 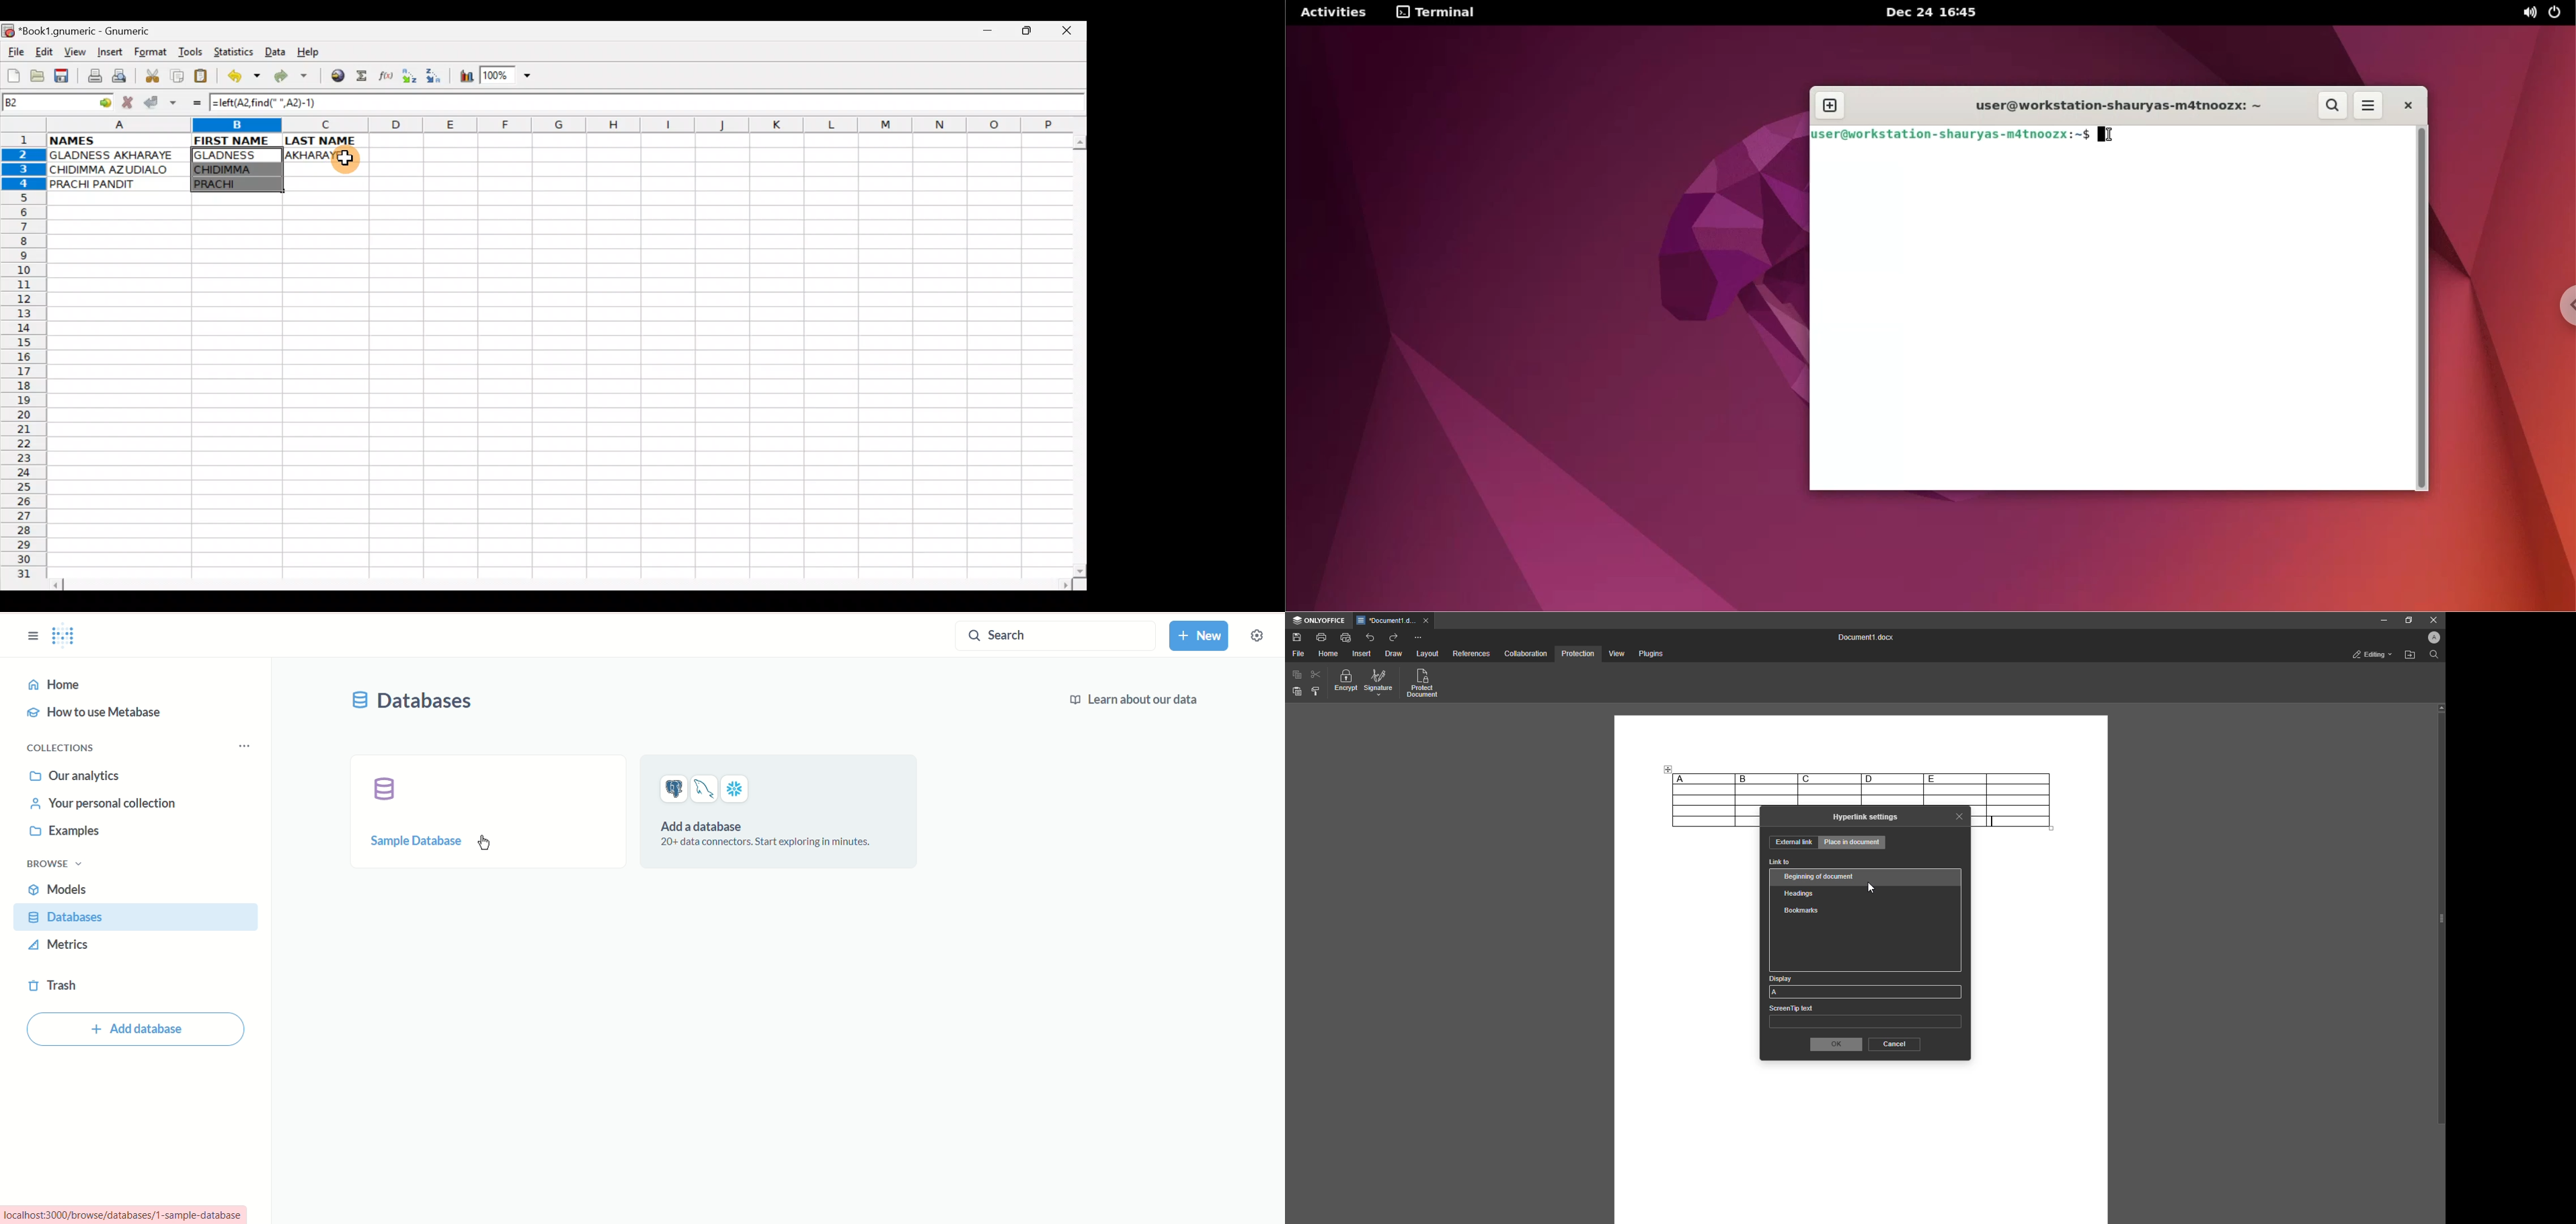 I want to click on Cut selection, so click(x=152, y=74).